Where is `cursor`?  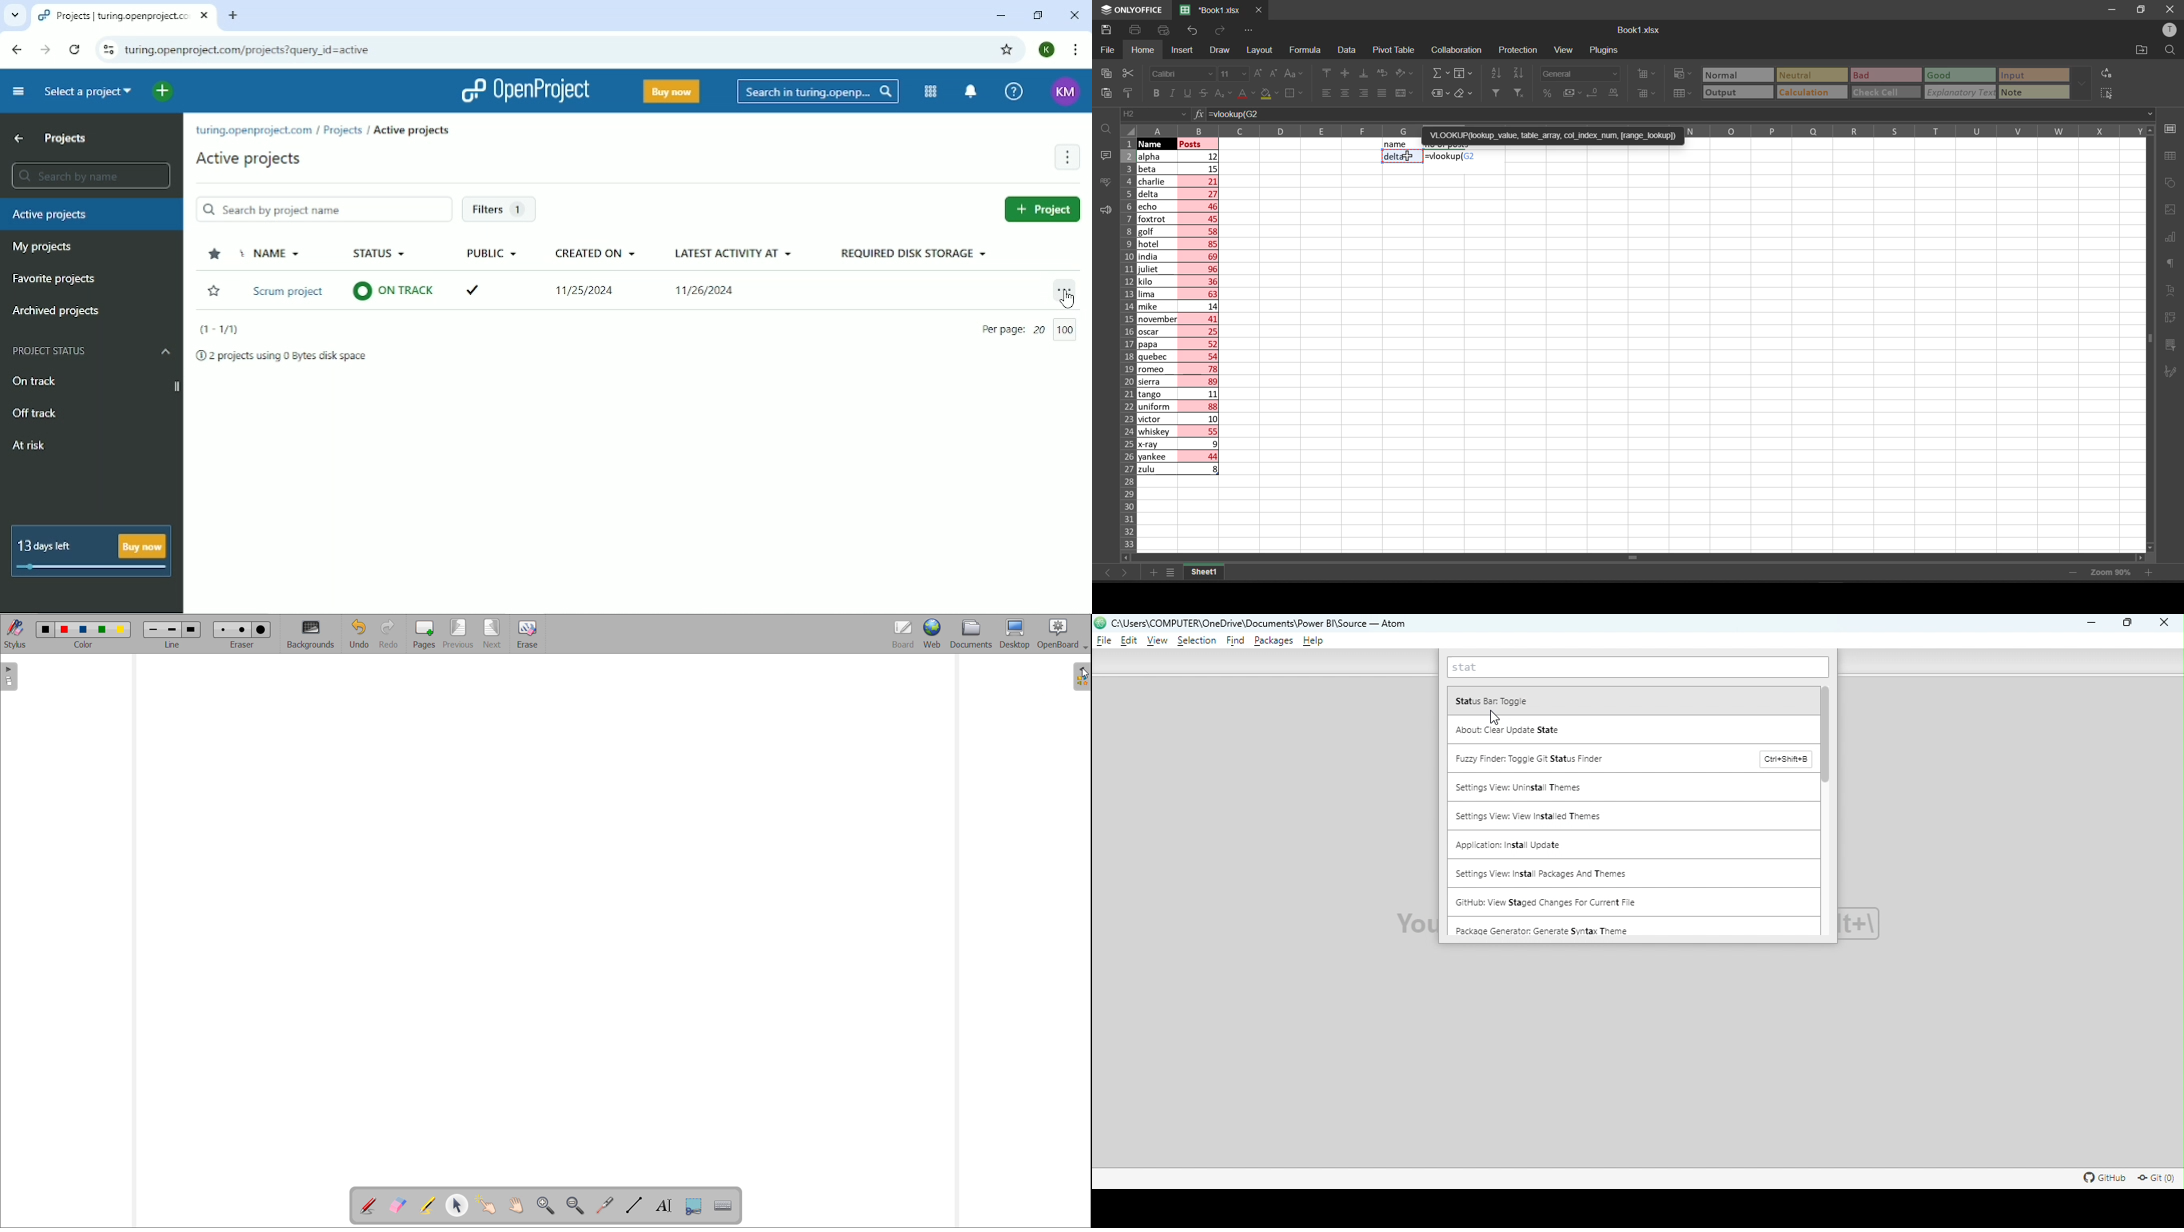
cursor is located at coordinates (1070, 303).